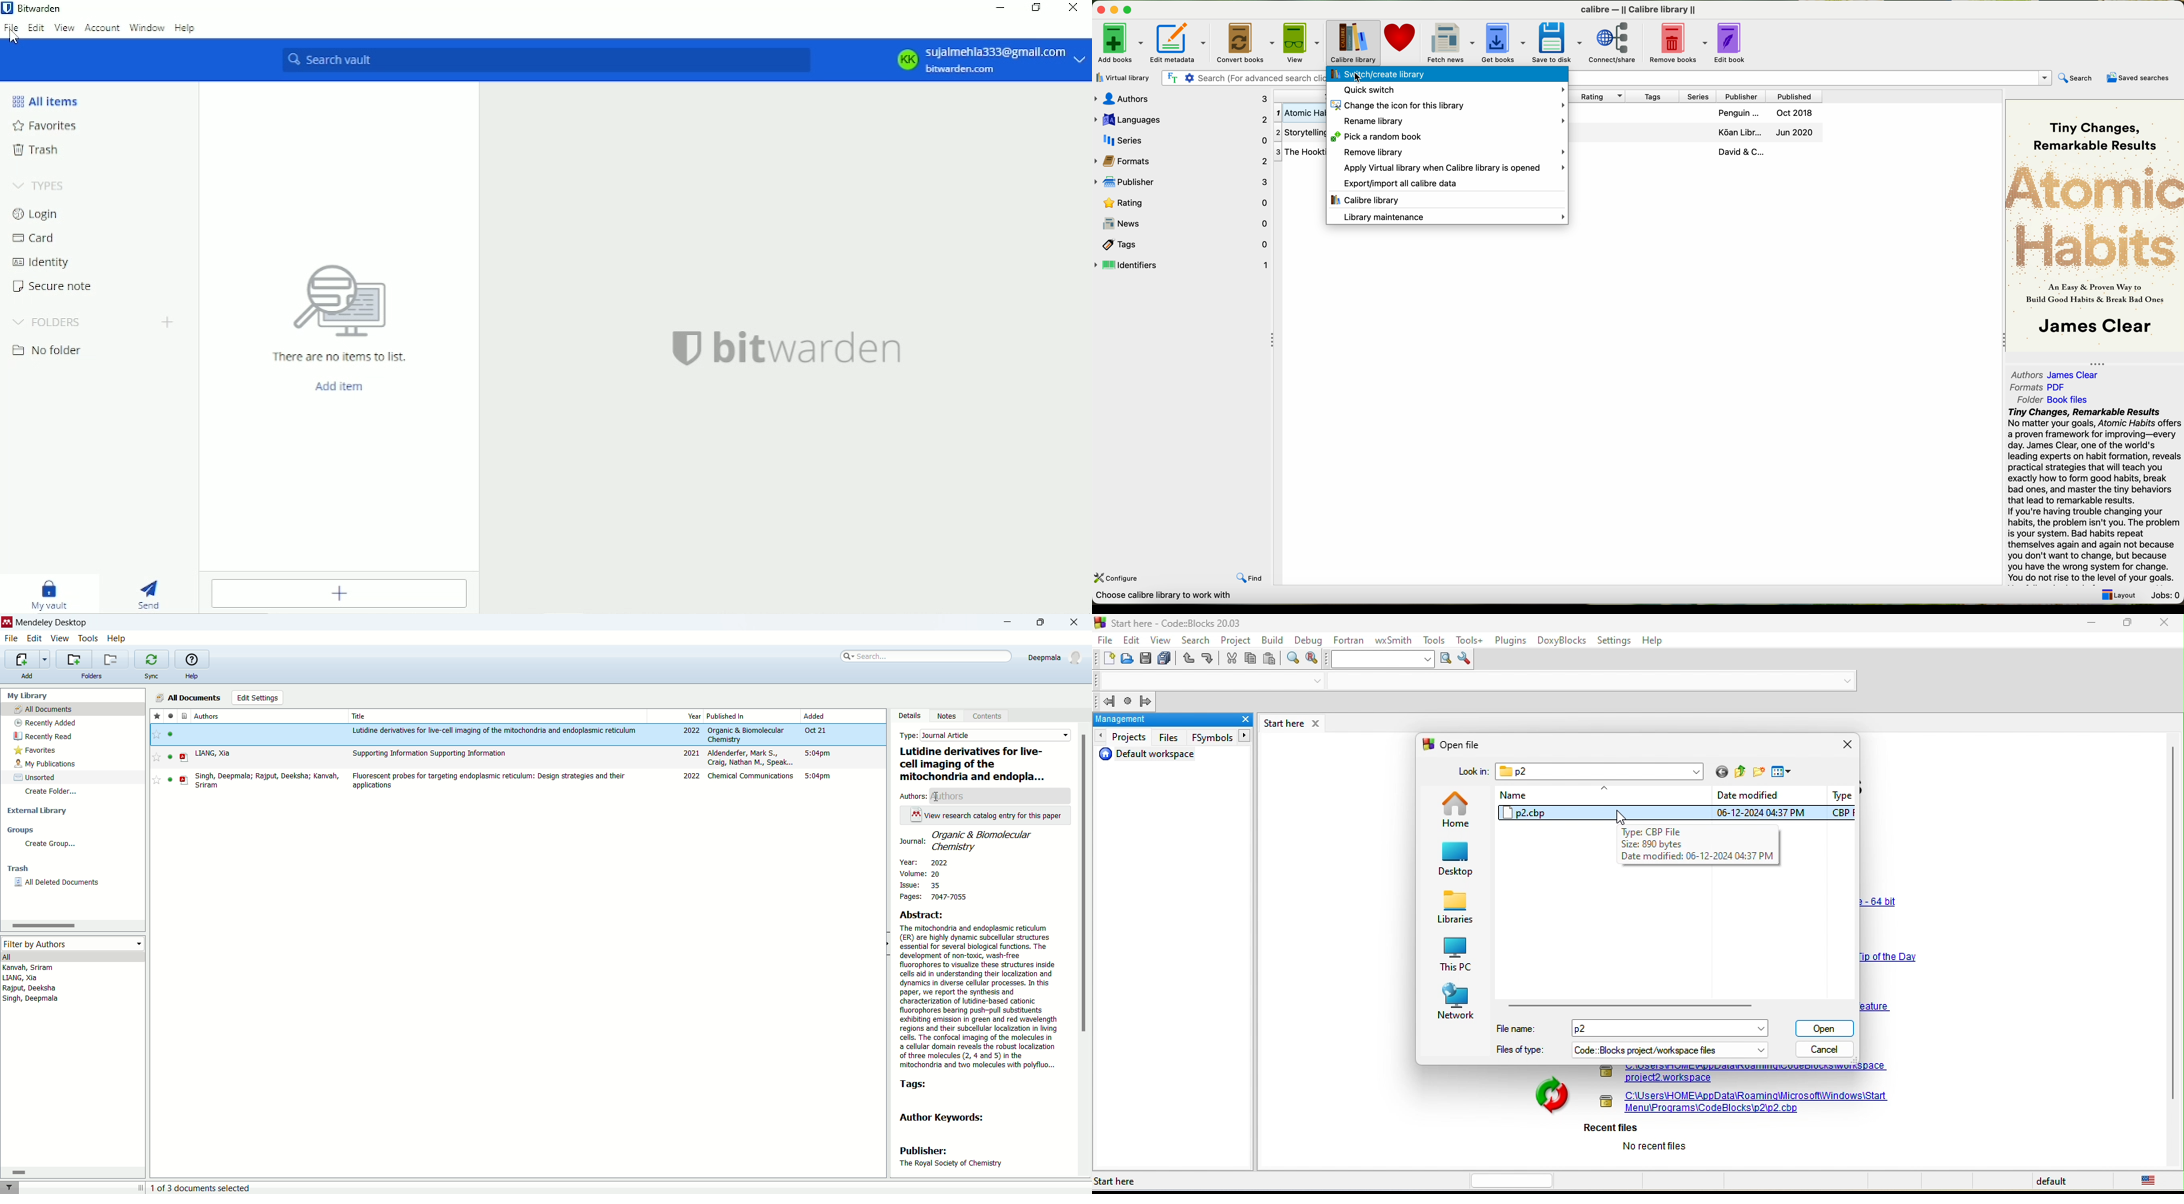 The image size is (2184, 1204). Describe the element at coordinates (1811, 78) in the screenshot. I see `Search` at that location.